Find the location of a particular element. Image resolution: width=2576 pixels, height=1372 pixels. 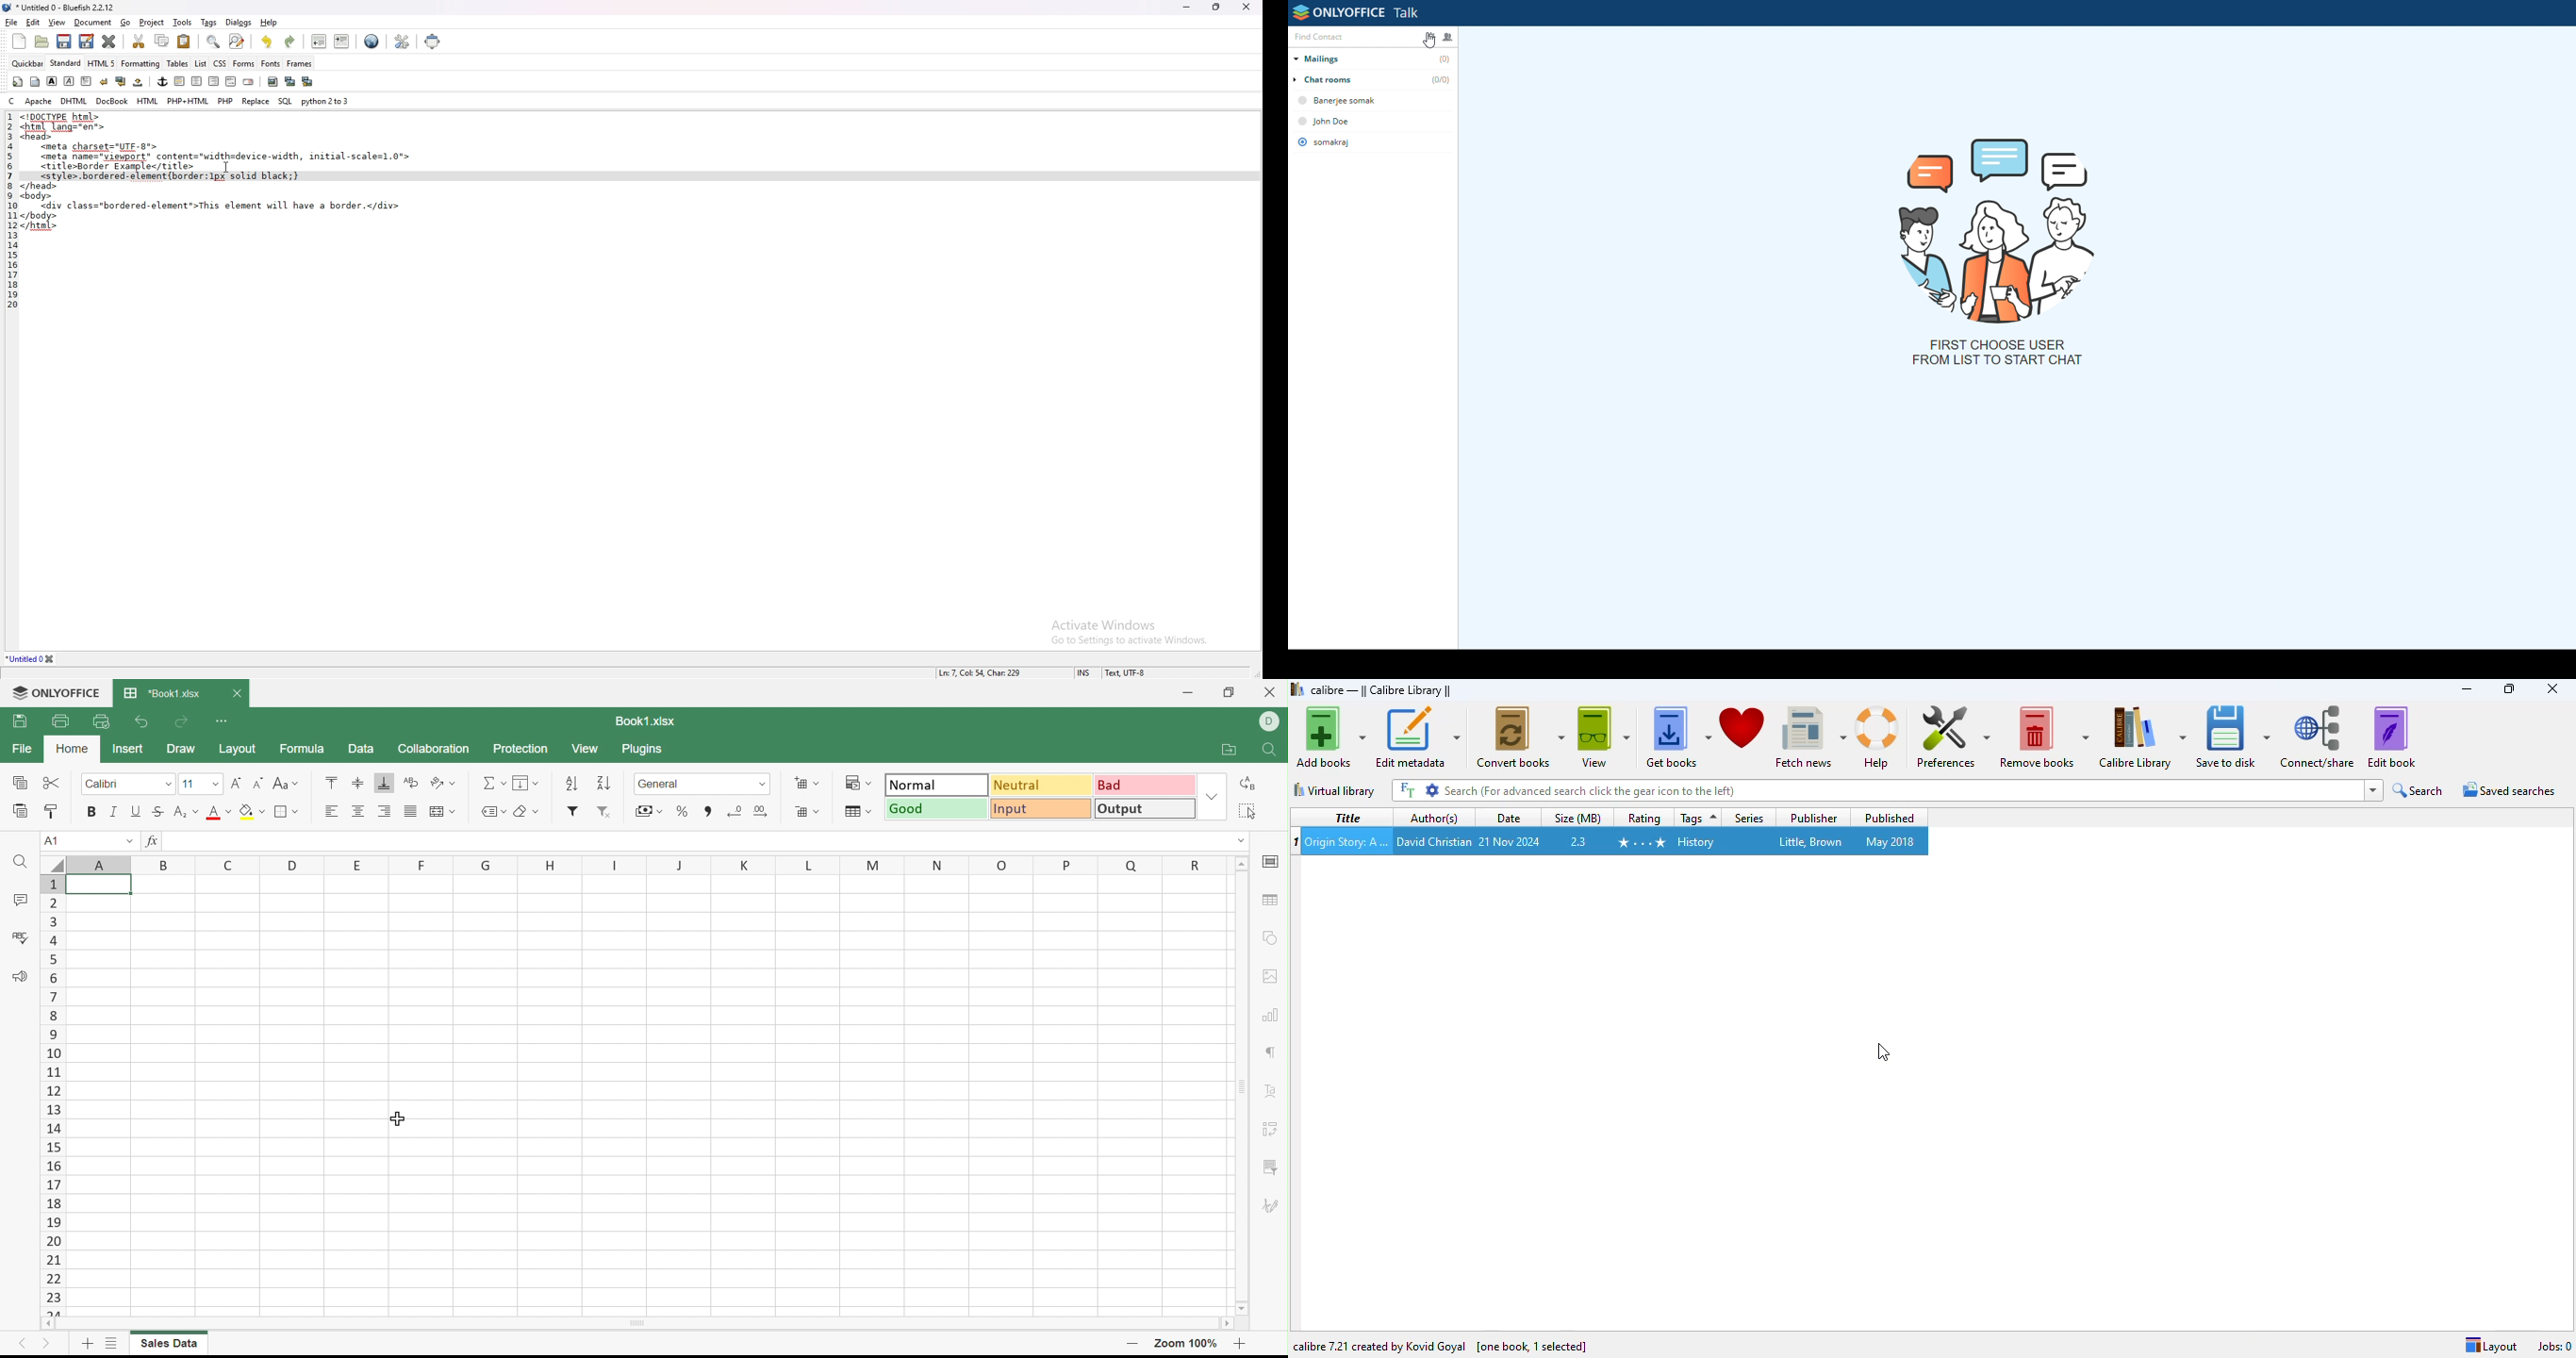

banerjee somak is located at coordinates (1370, 99).